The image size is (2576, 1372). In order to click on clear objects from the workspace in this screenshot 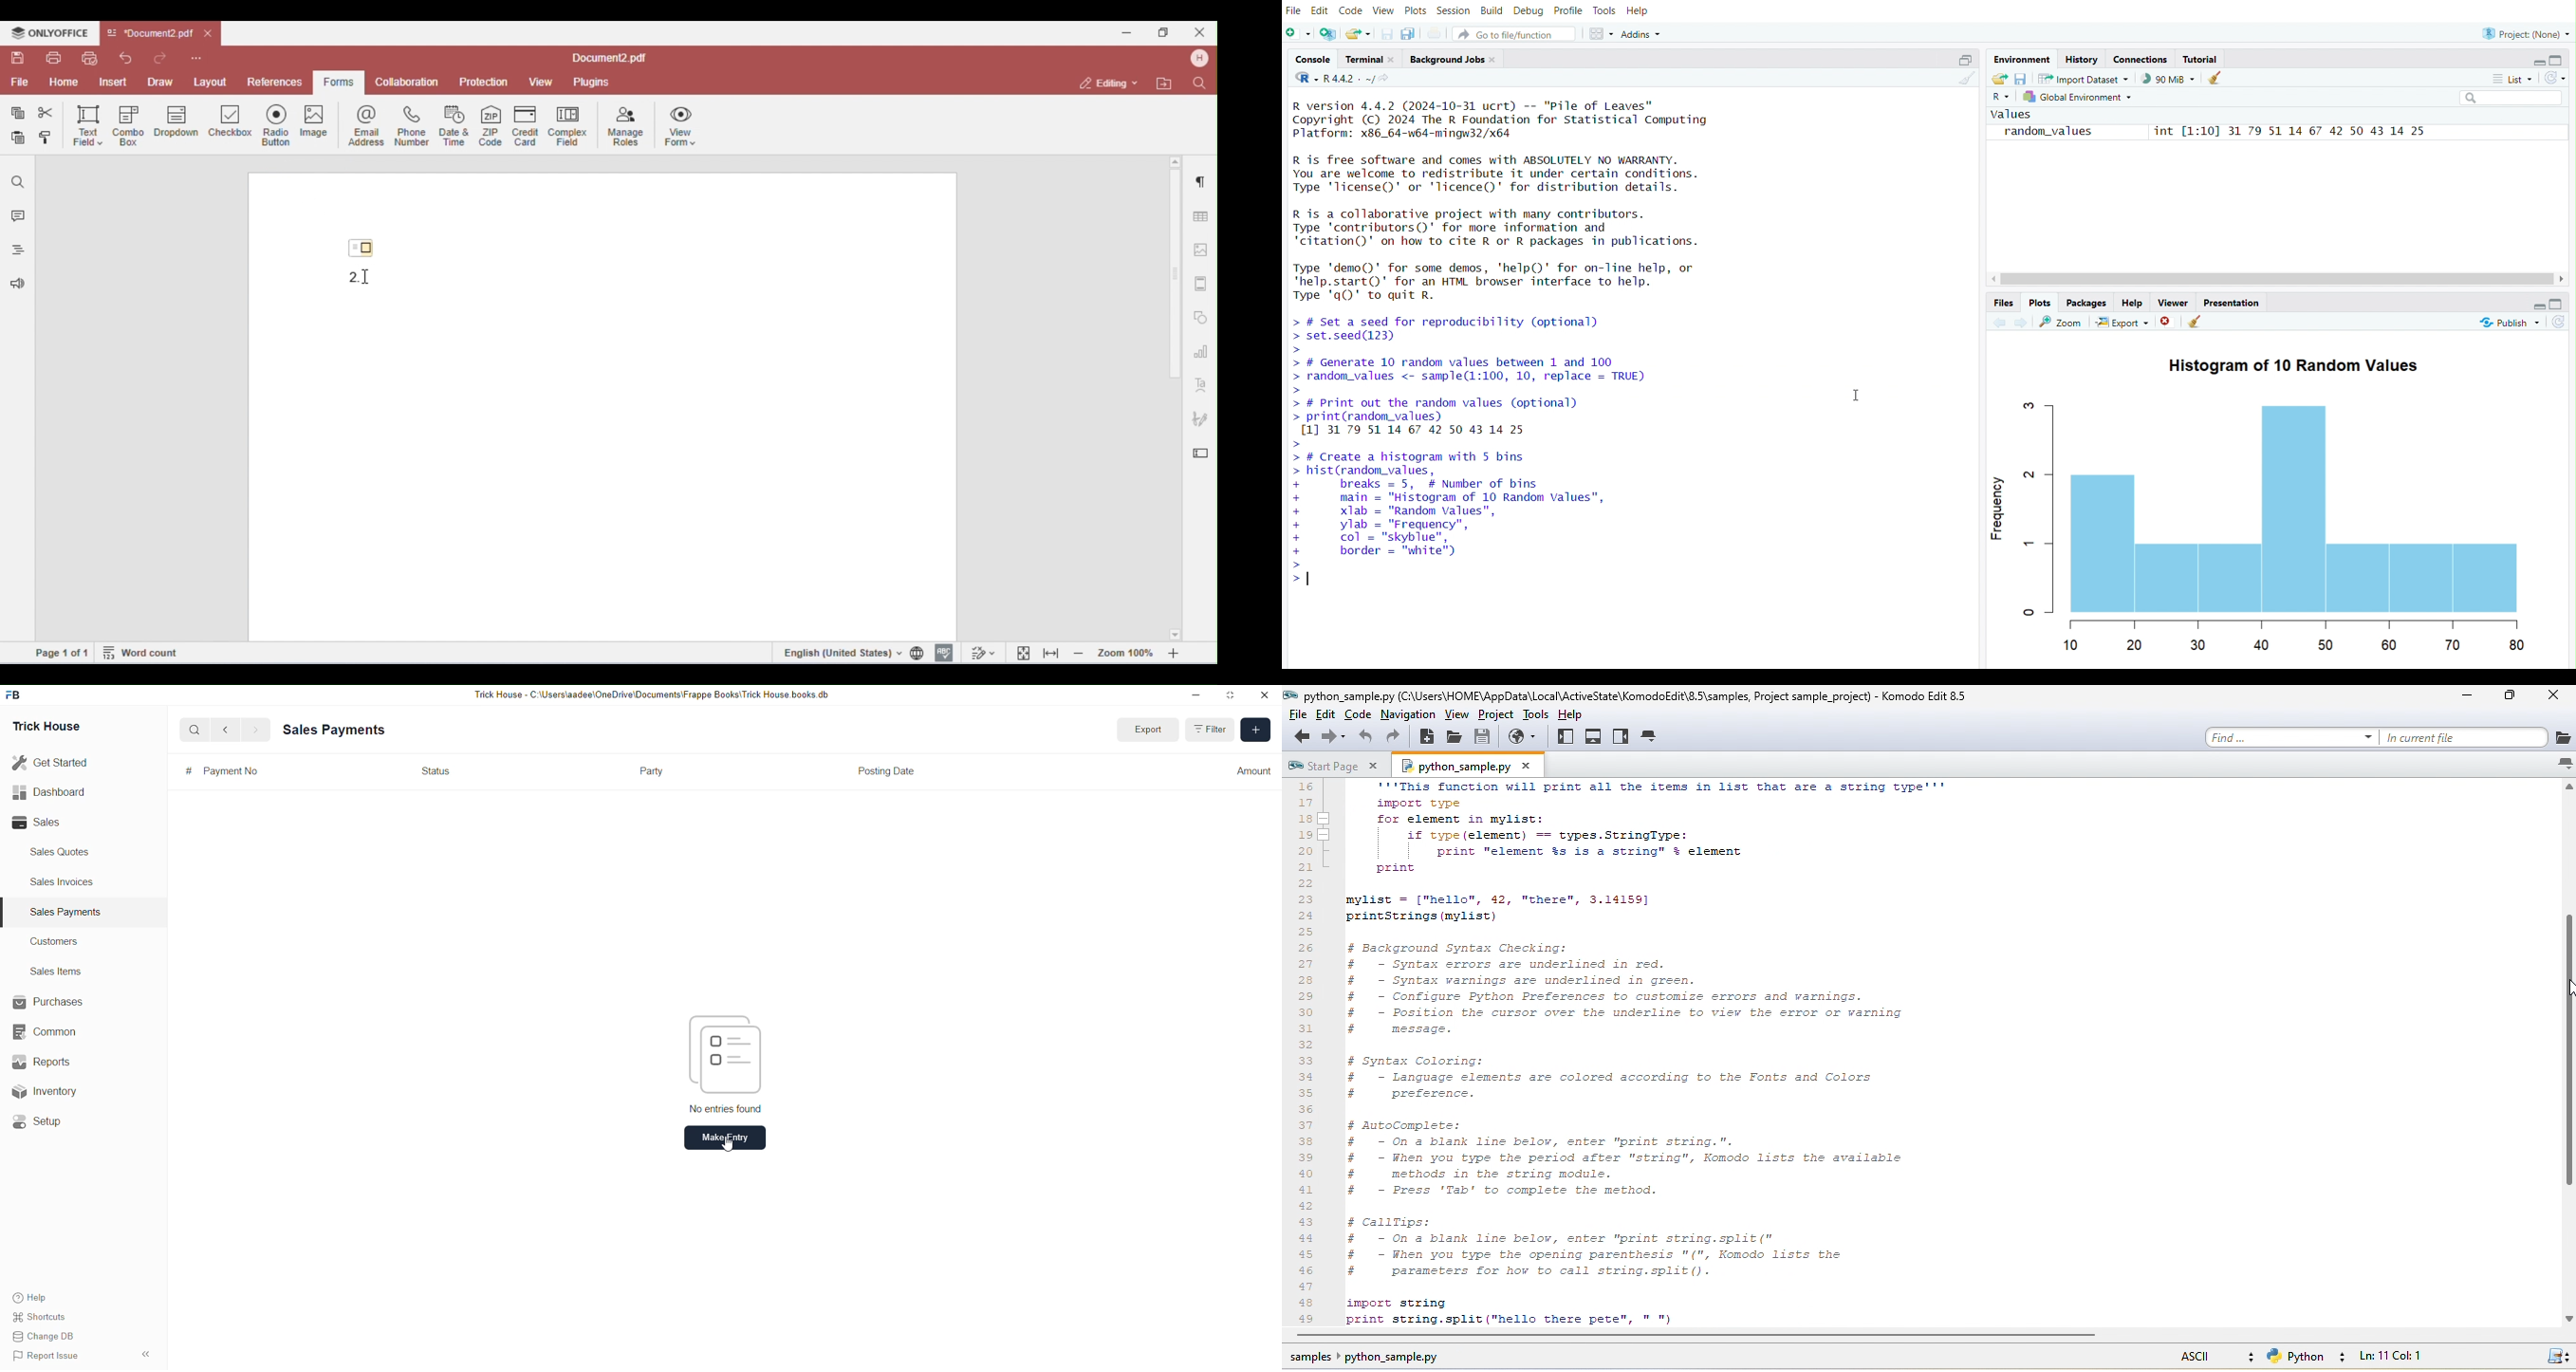, I will do `click(2216, 78)`.